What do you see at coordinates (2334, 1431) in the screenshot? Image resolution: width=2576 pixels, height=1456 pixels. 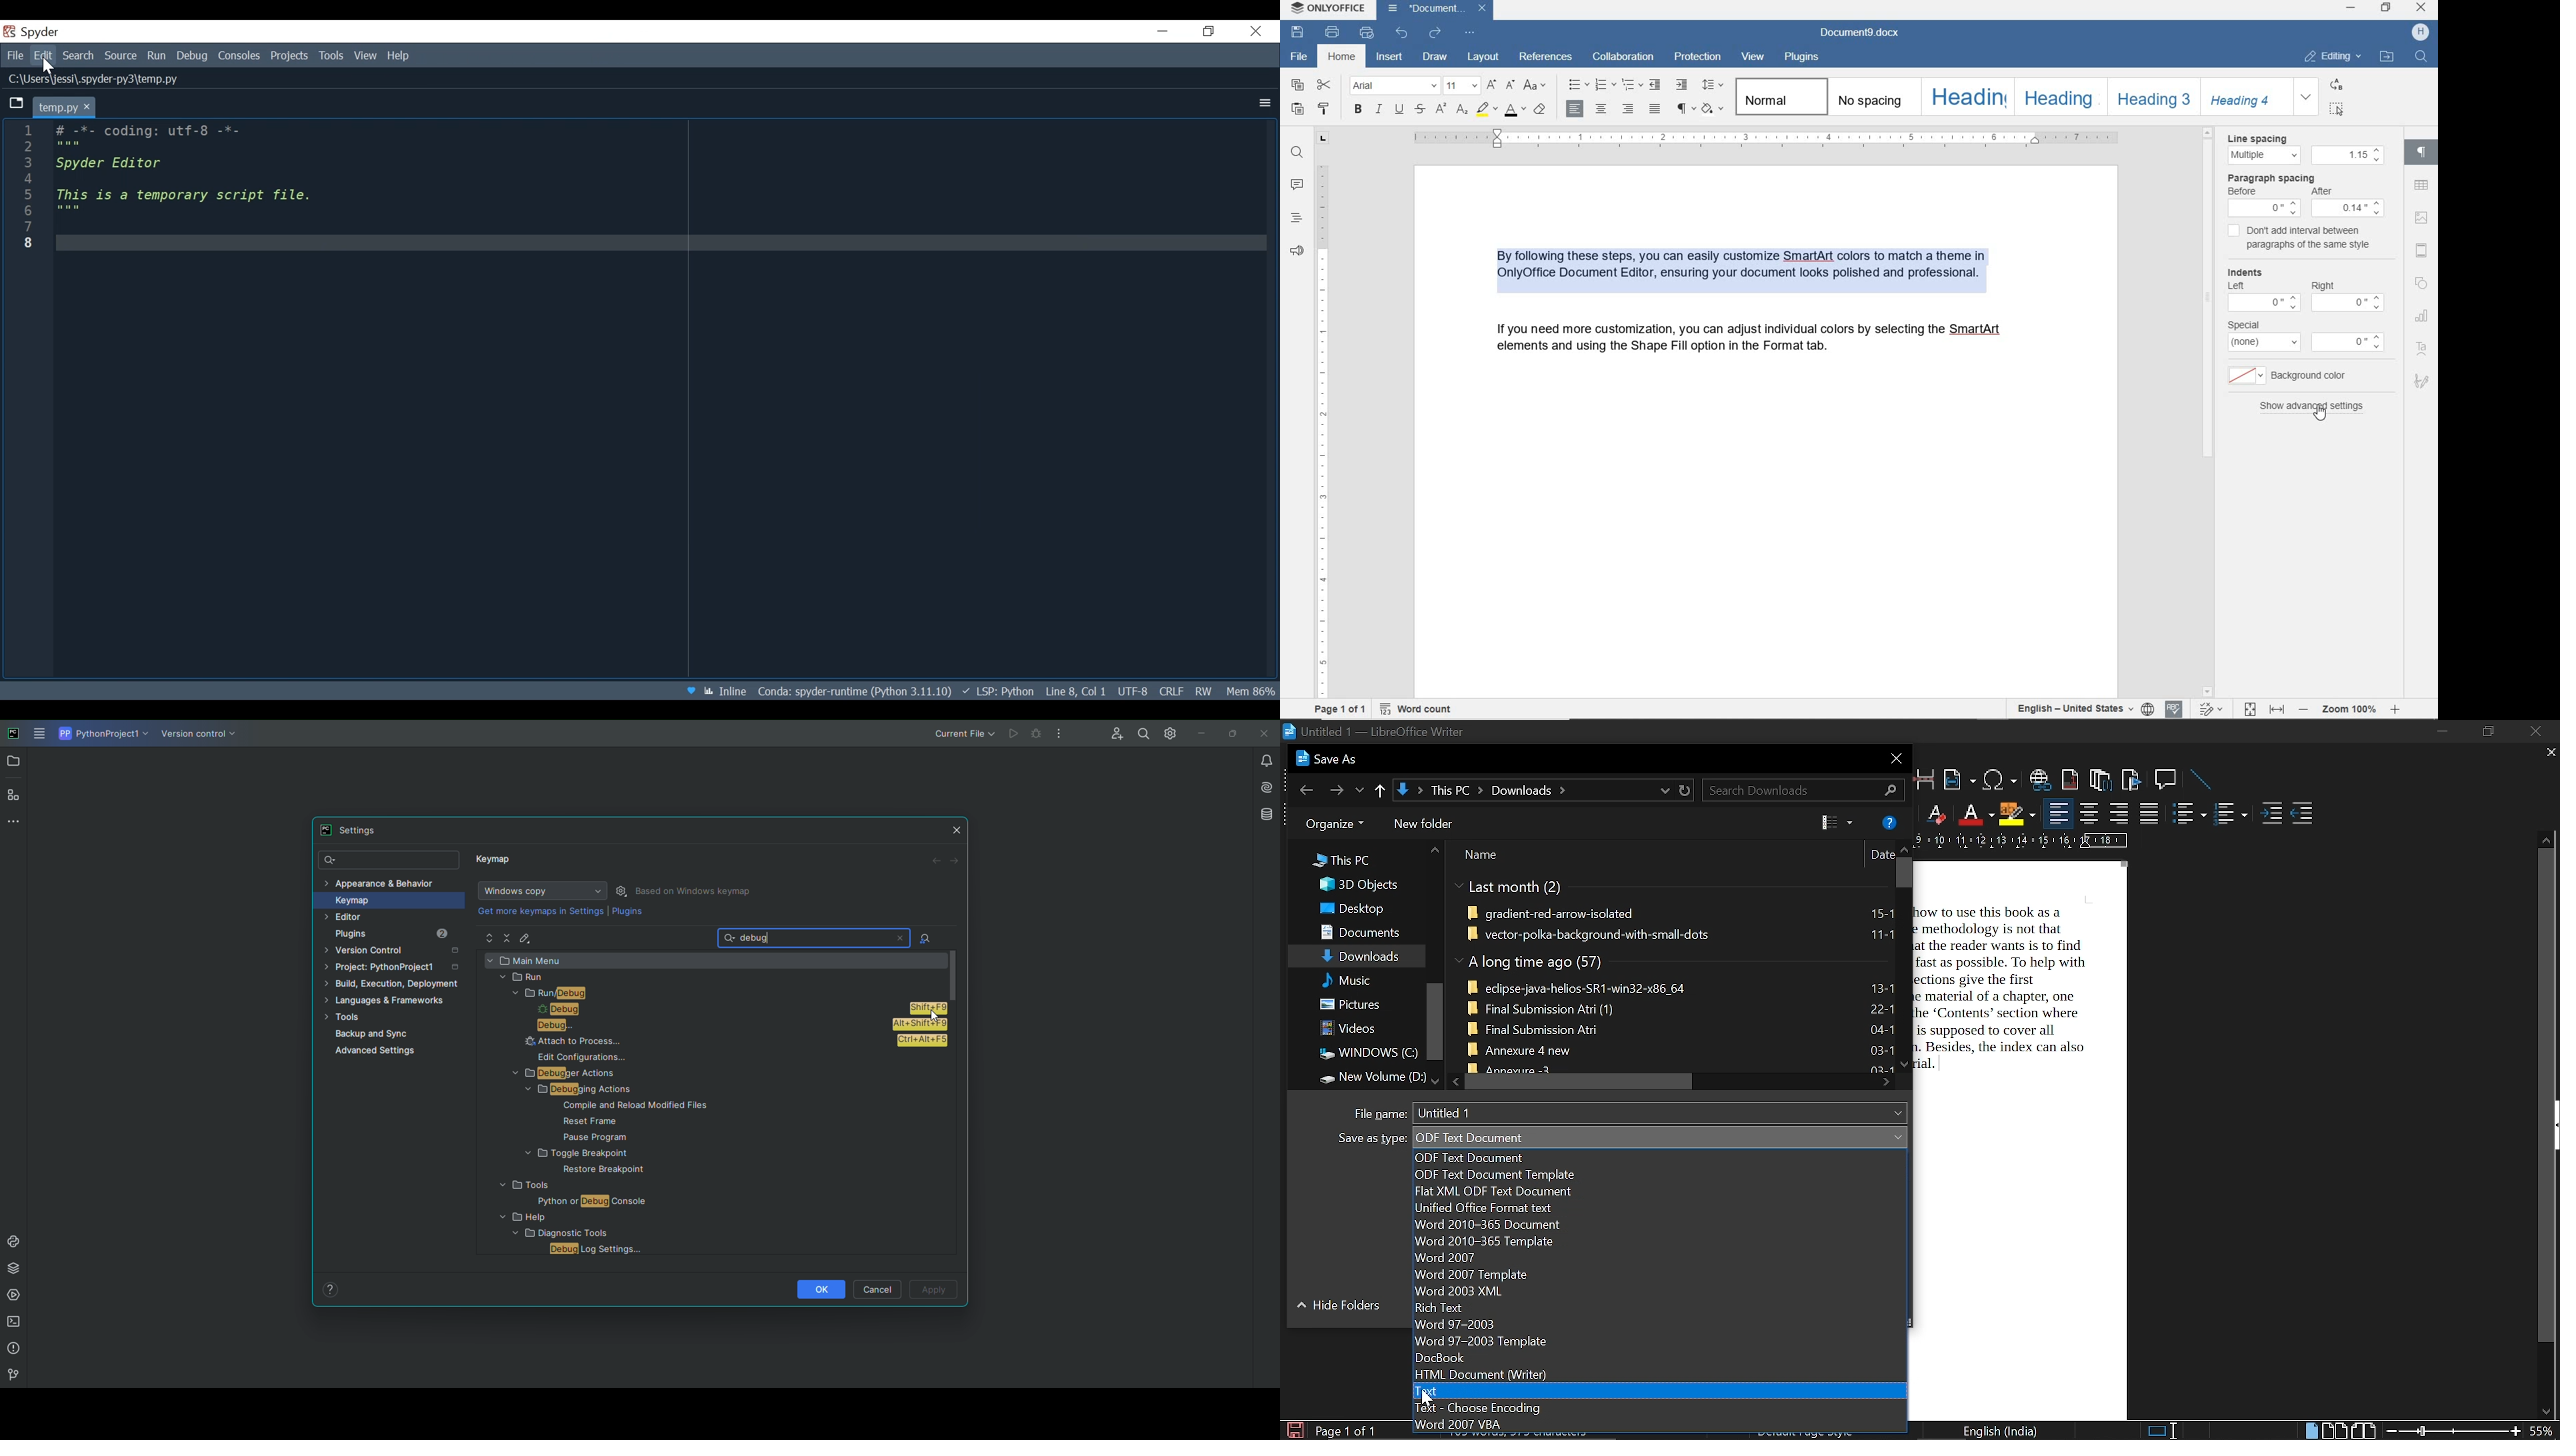 I see `multiple page view` at bounding box center [2334, 1431].